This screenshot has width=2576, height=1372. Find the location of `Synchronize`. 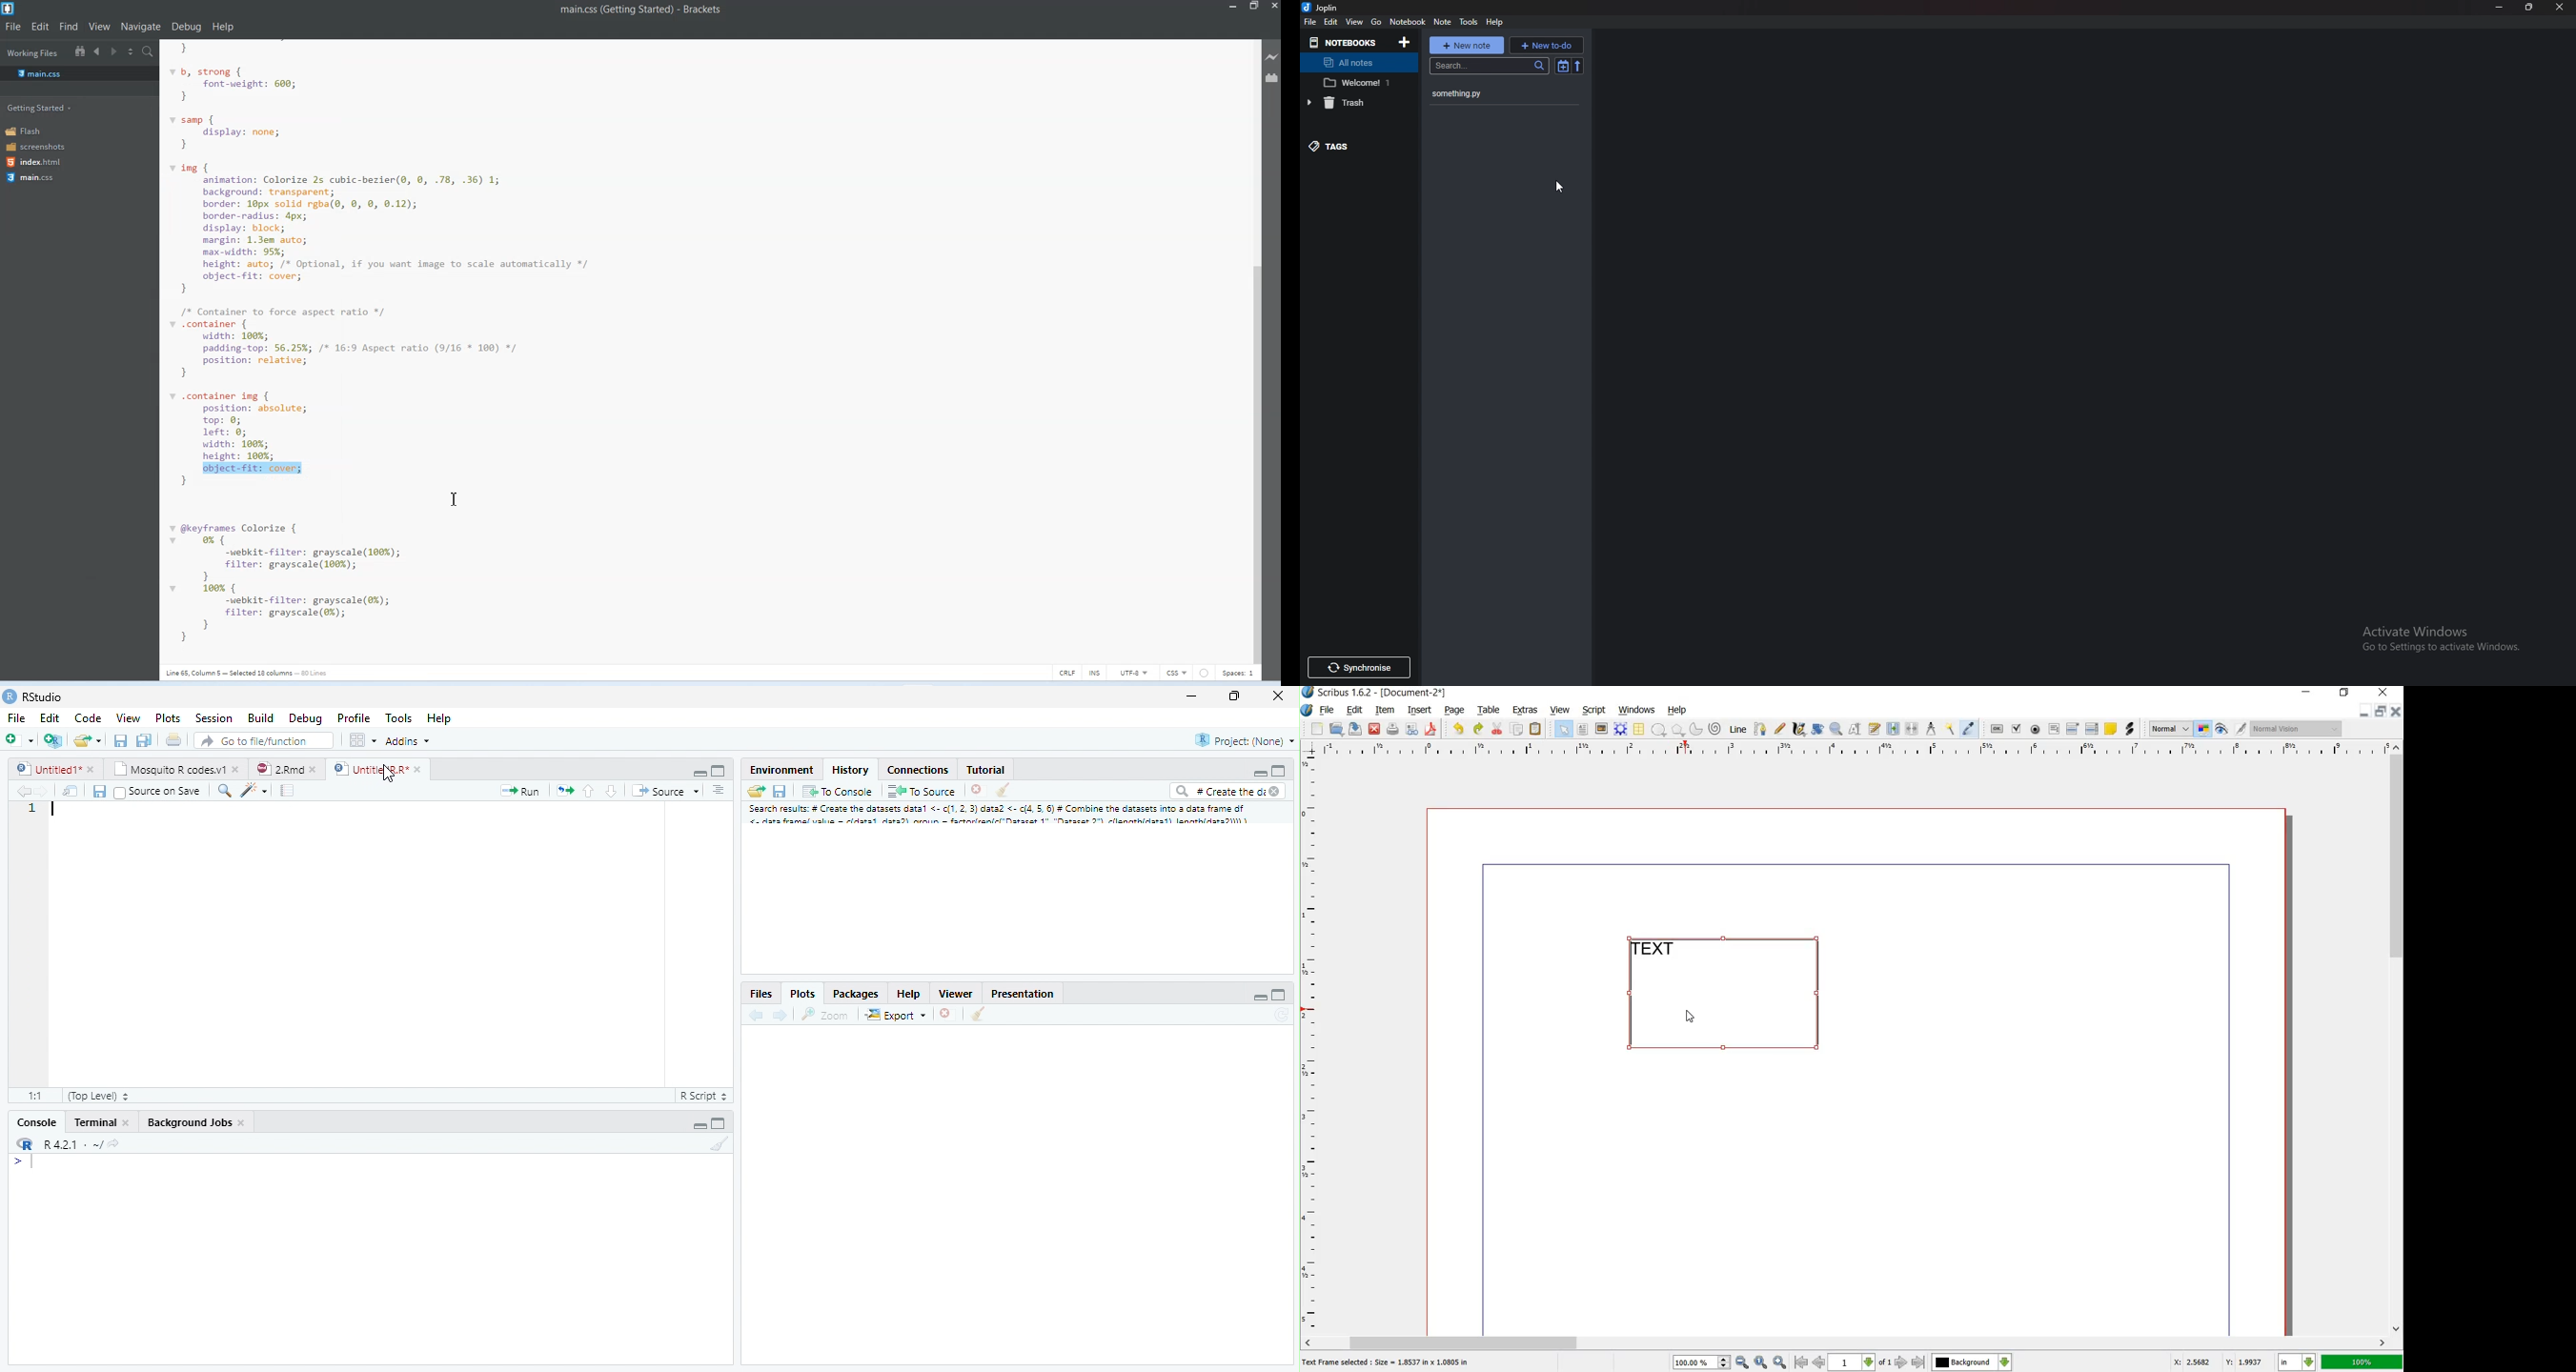

Synchronize is located at coordinates (1358, 667).